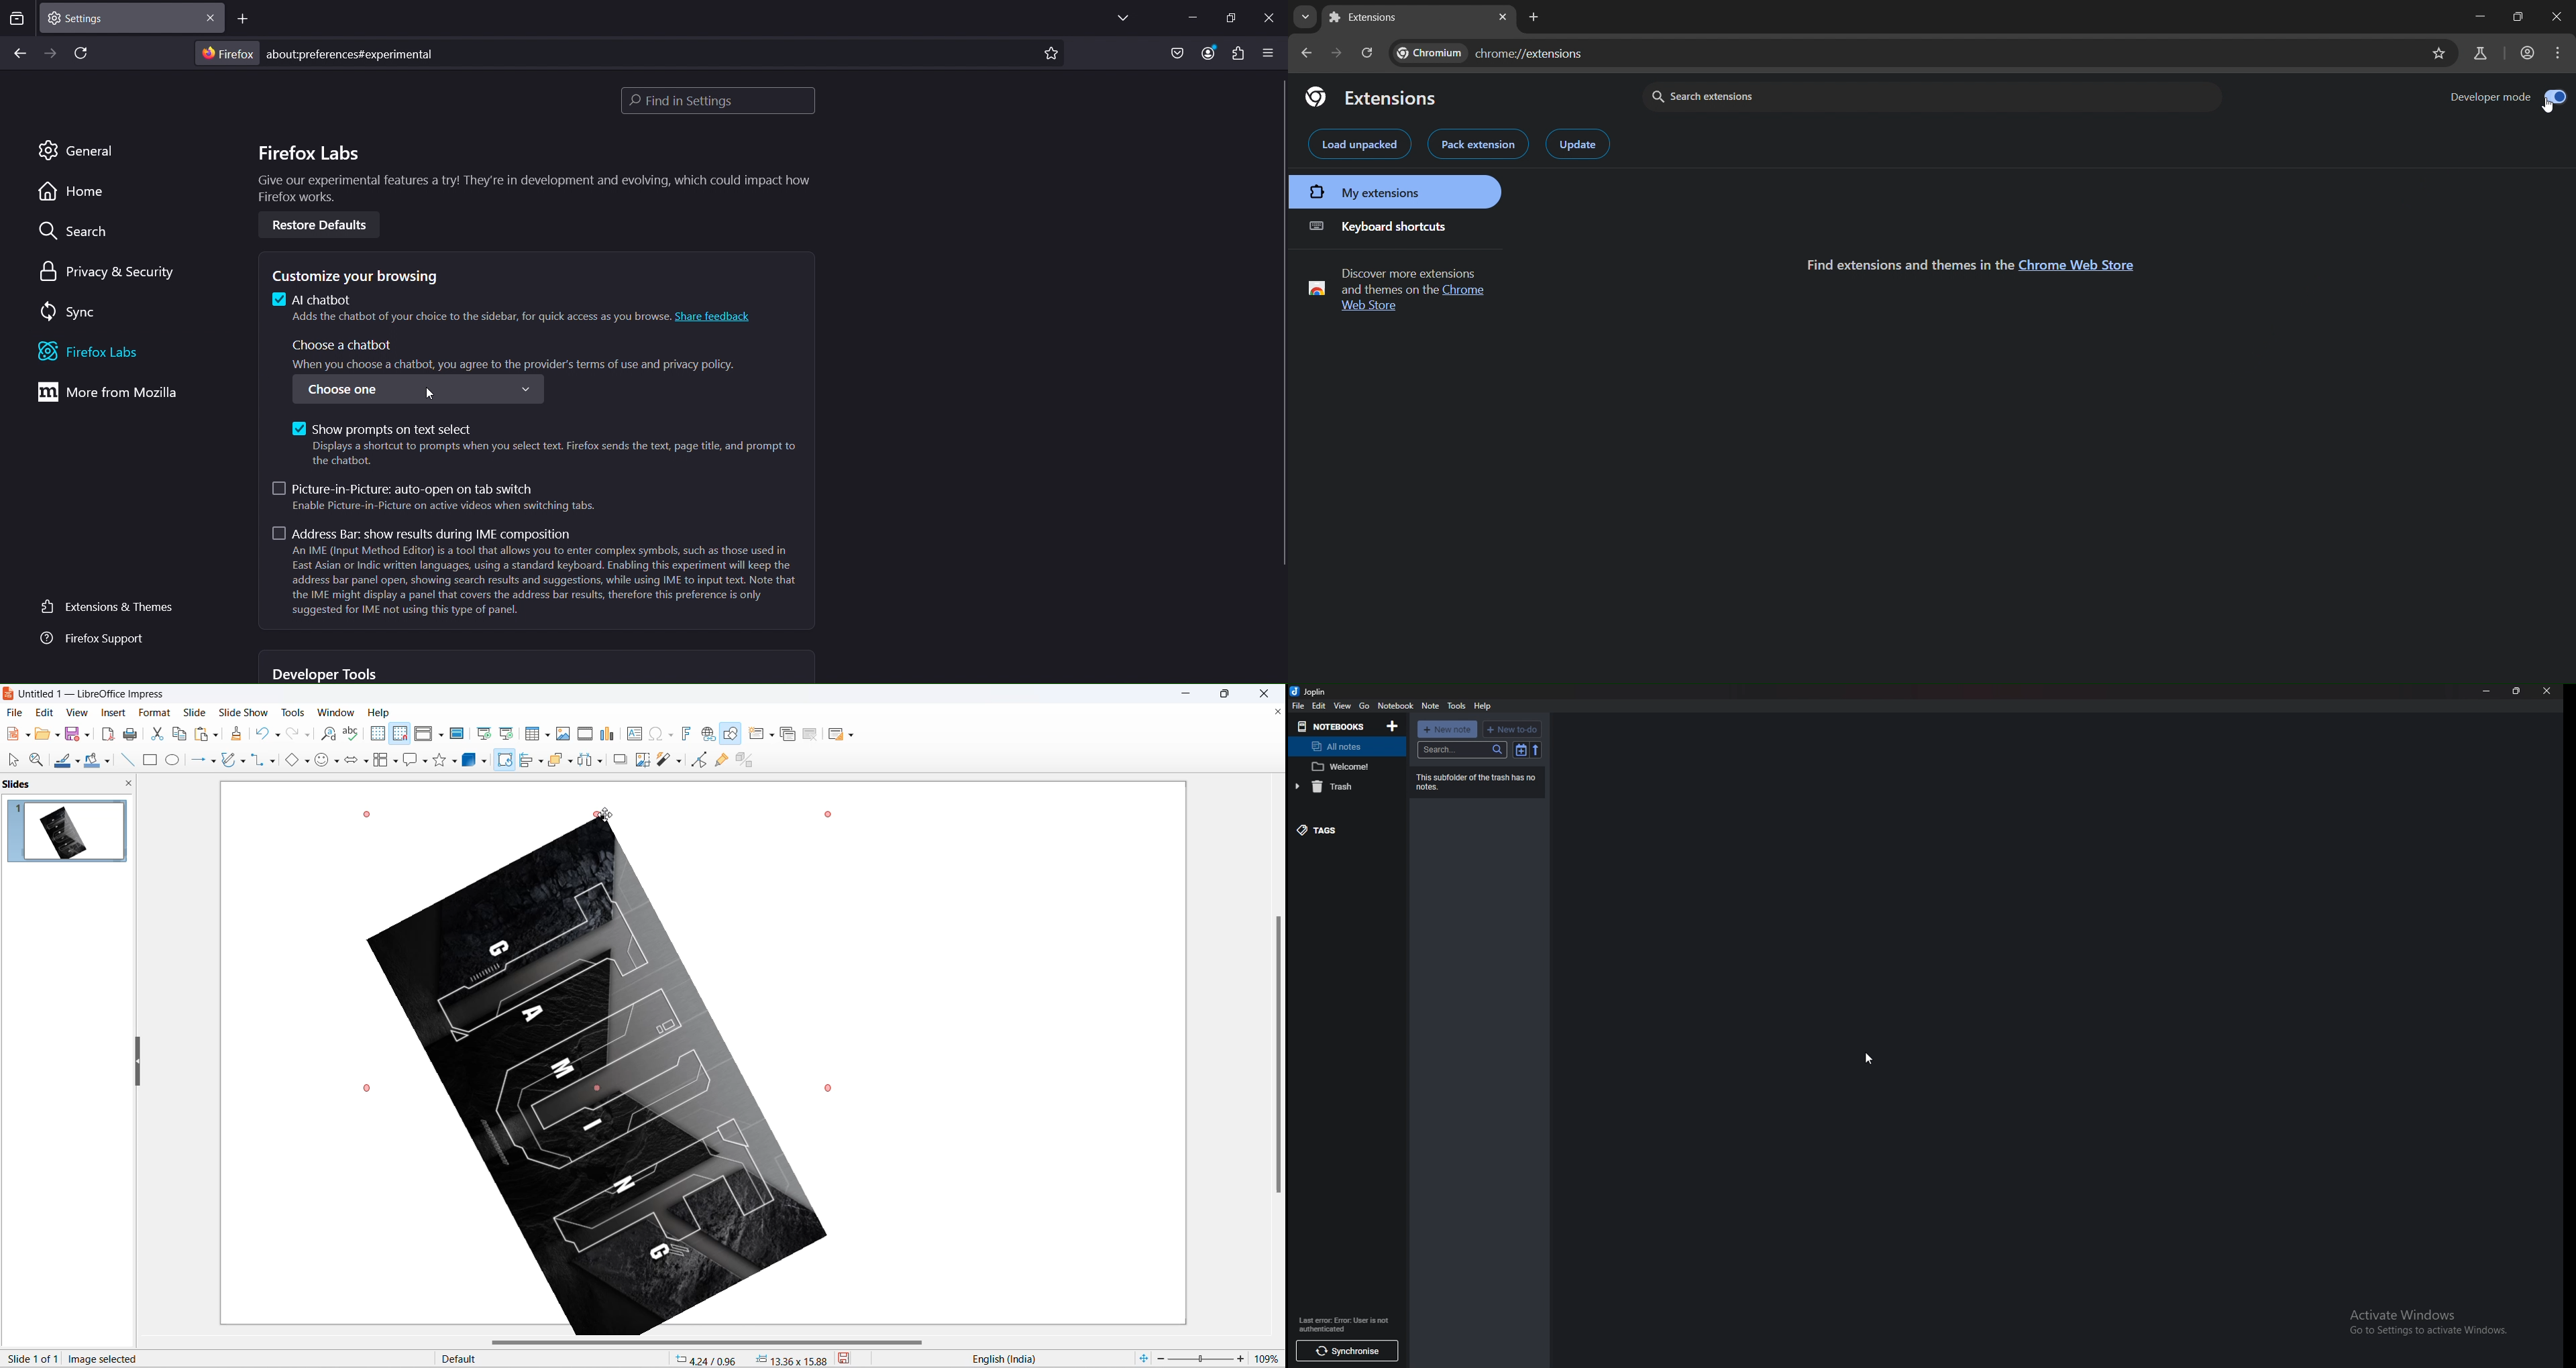 This screenshot has height=1372, width=2576. I want to click on go back one page, so click(19, 53).